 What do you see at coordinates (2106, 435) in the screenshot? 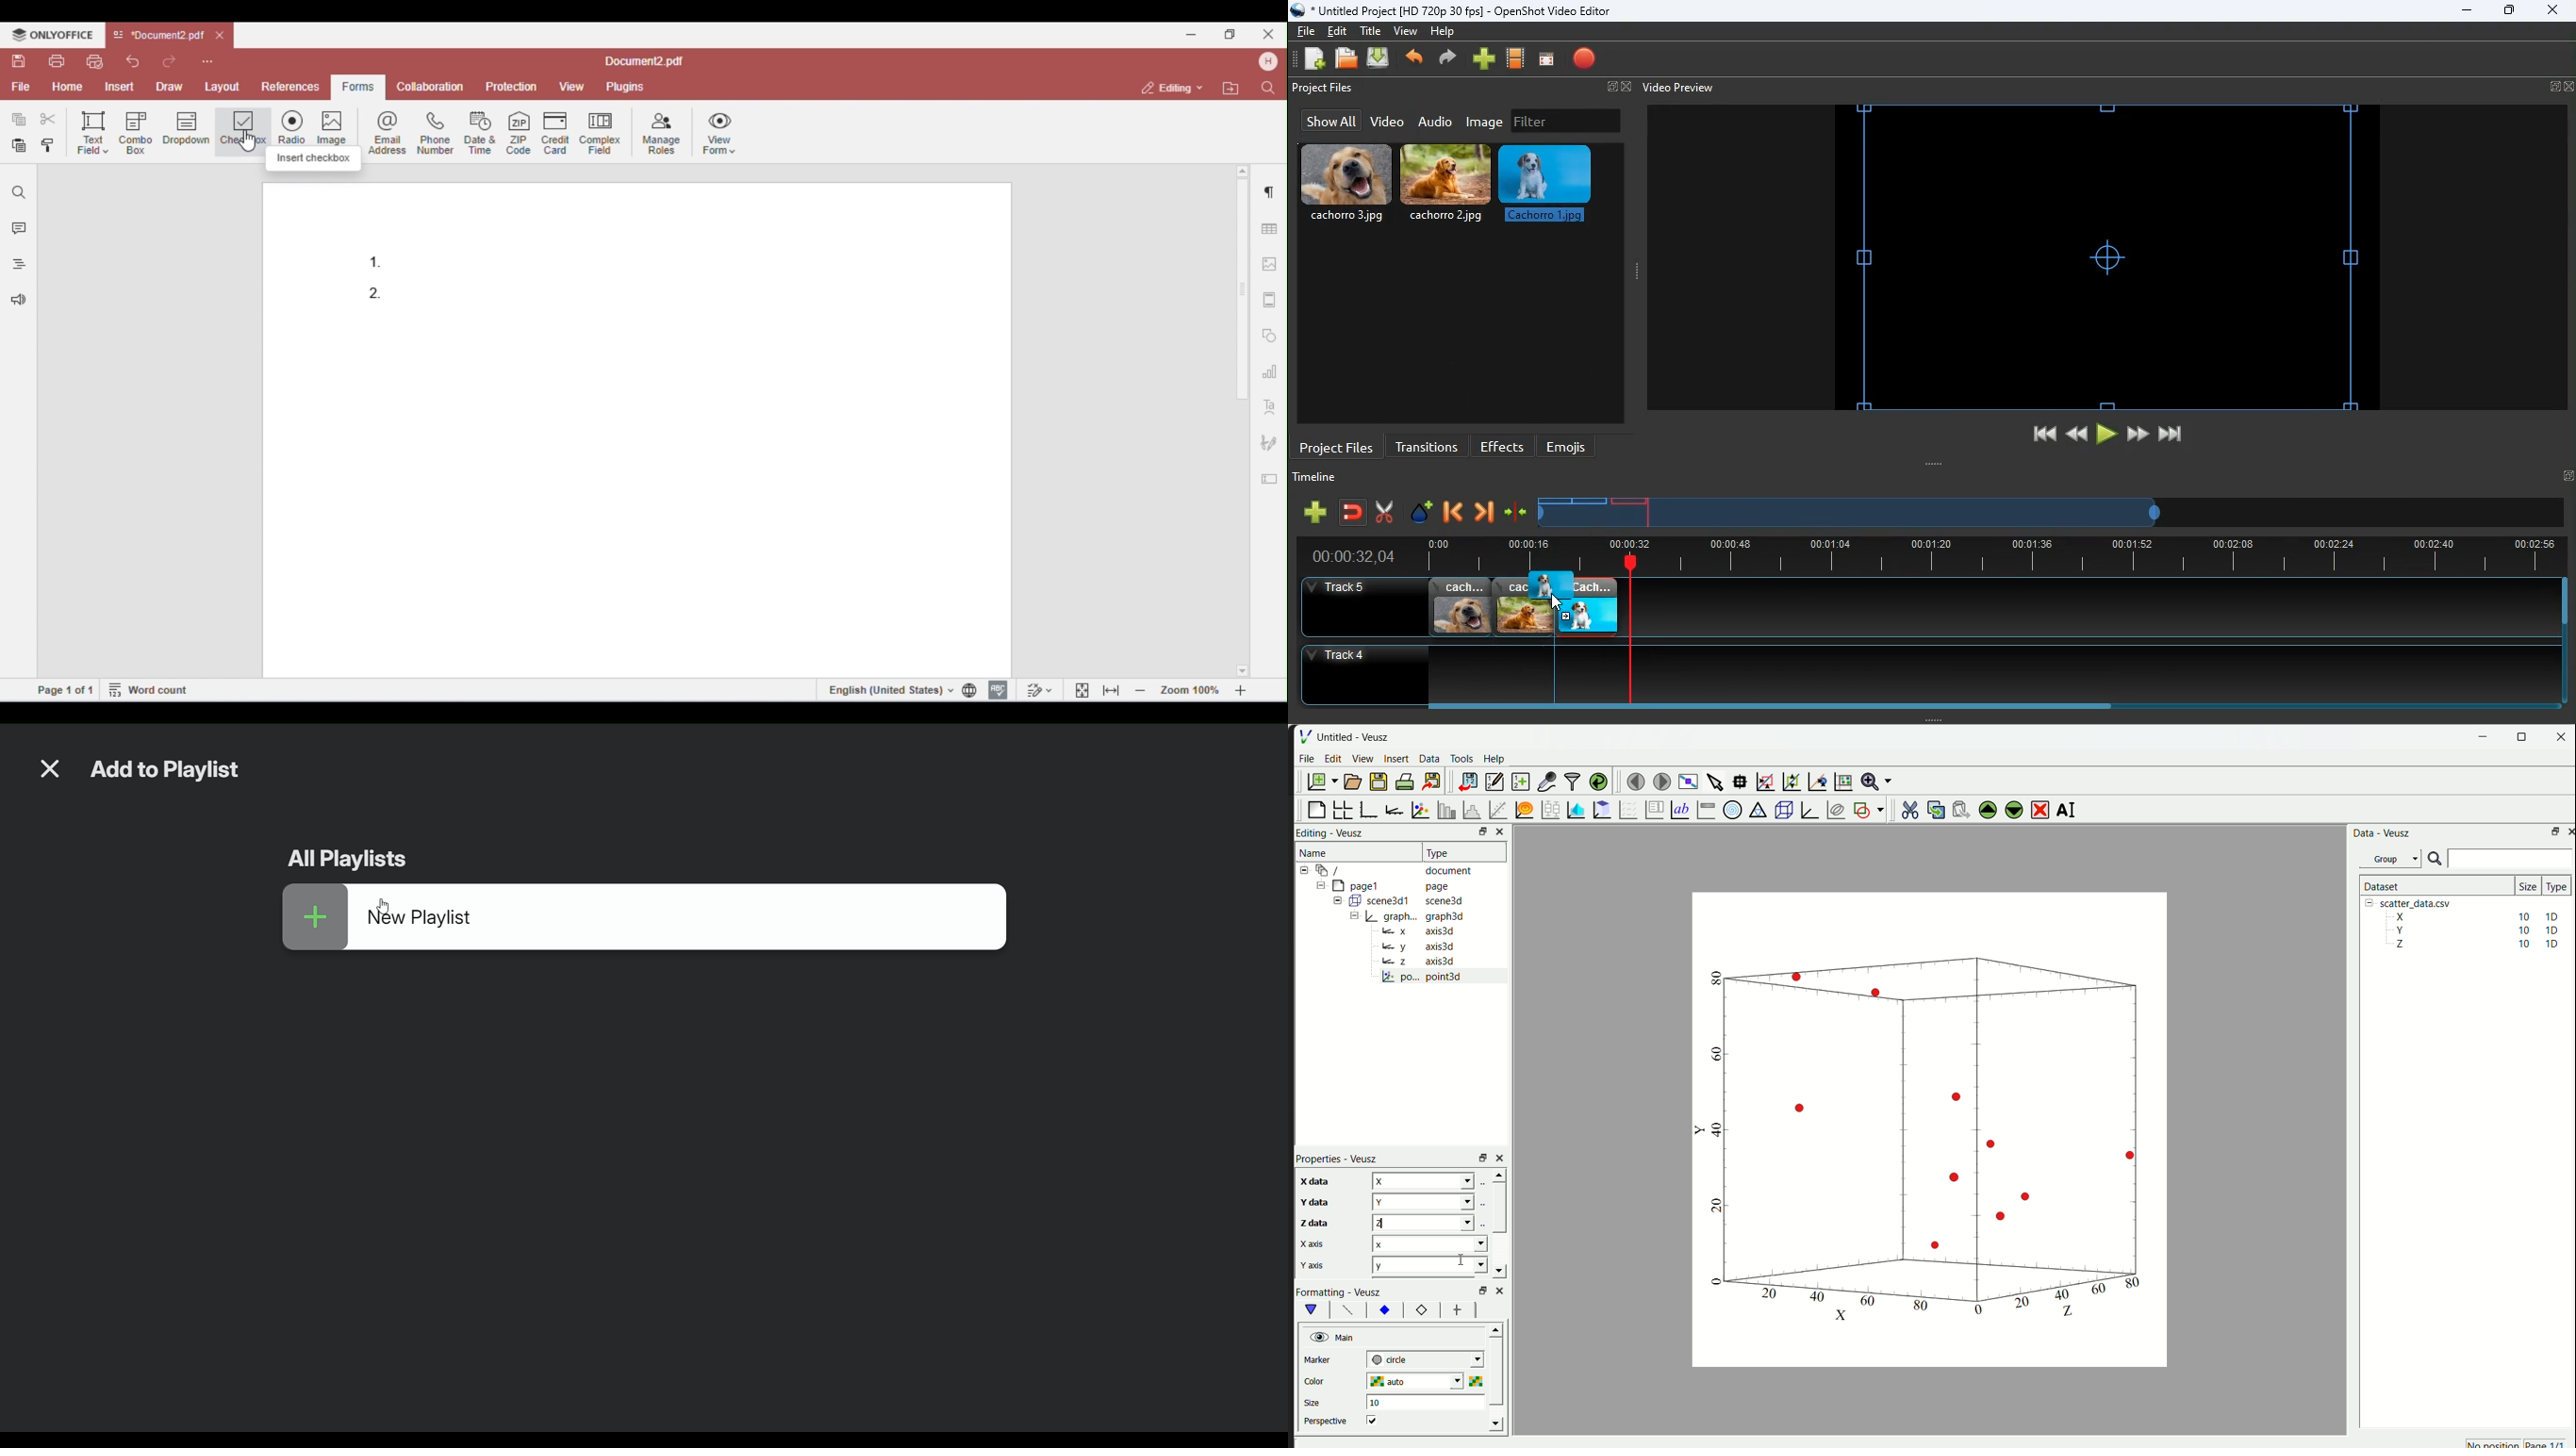
I see `play` at bounding box center [2106, 435].